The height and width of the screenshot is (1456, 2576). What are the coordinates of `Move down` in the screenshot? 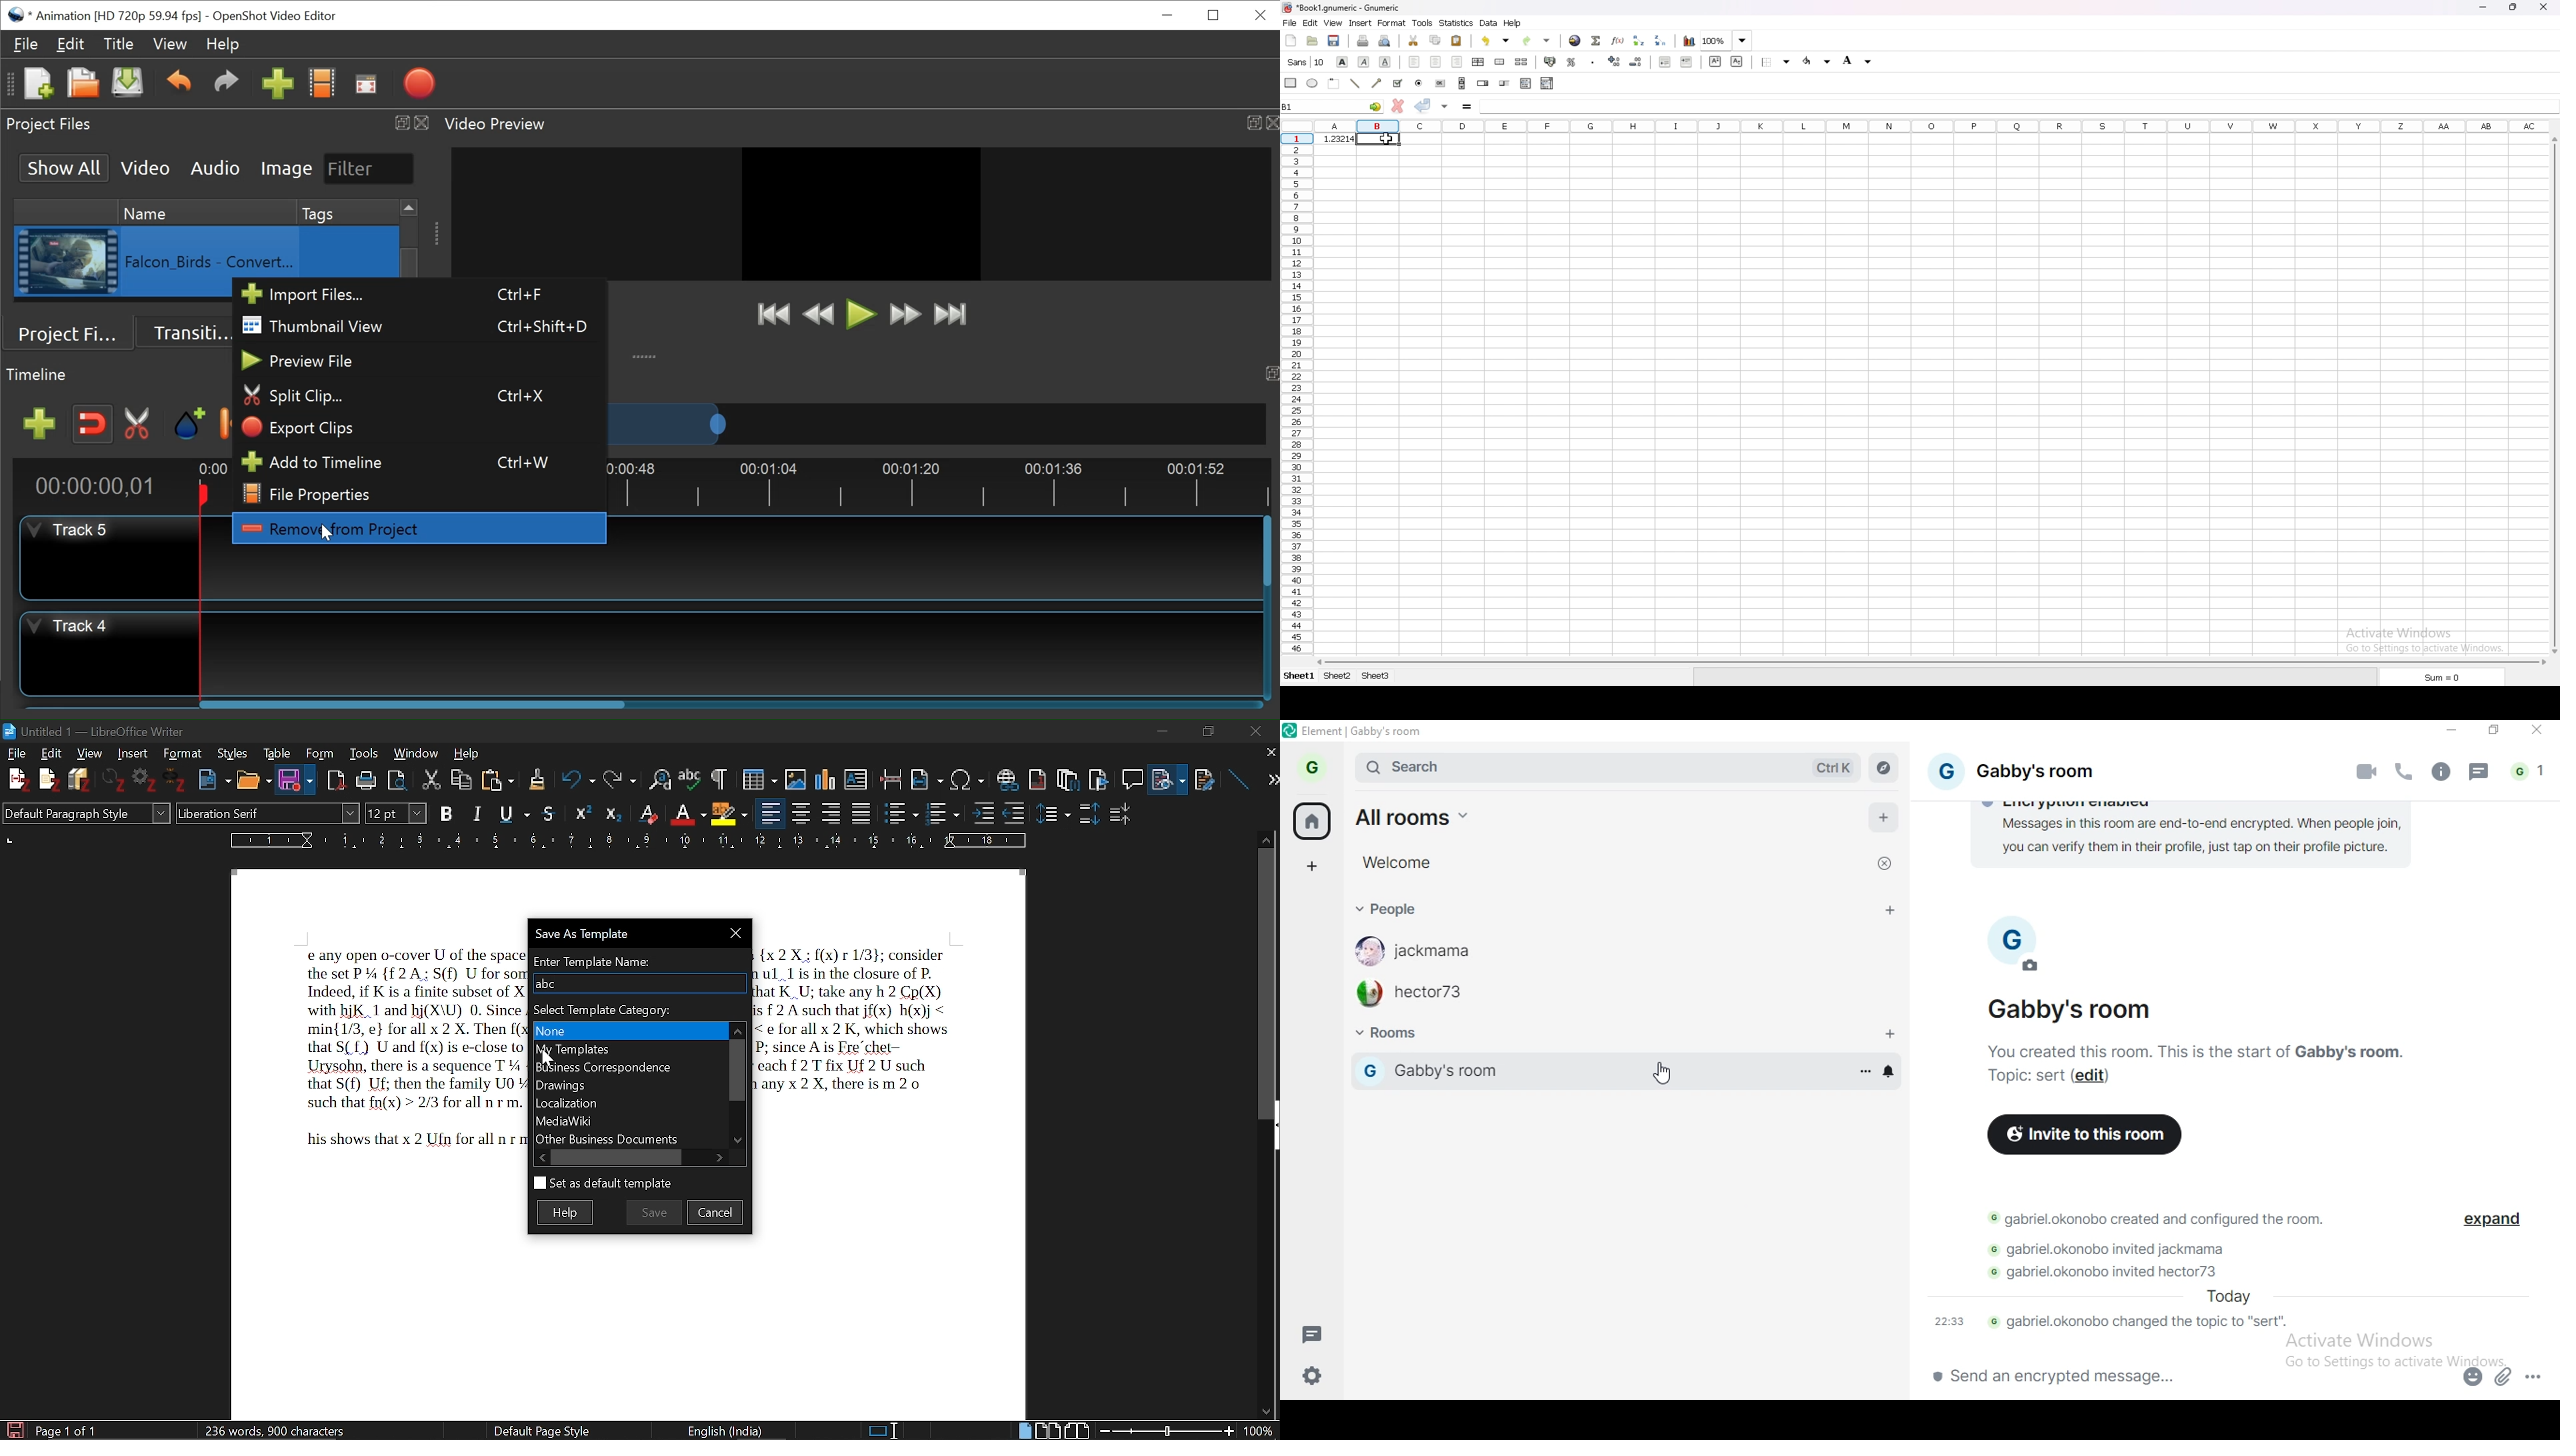 It's located at (740, 1141).